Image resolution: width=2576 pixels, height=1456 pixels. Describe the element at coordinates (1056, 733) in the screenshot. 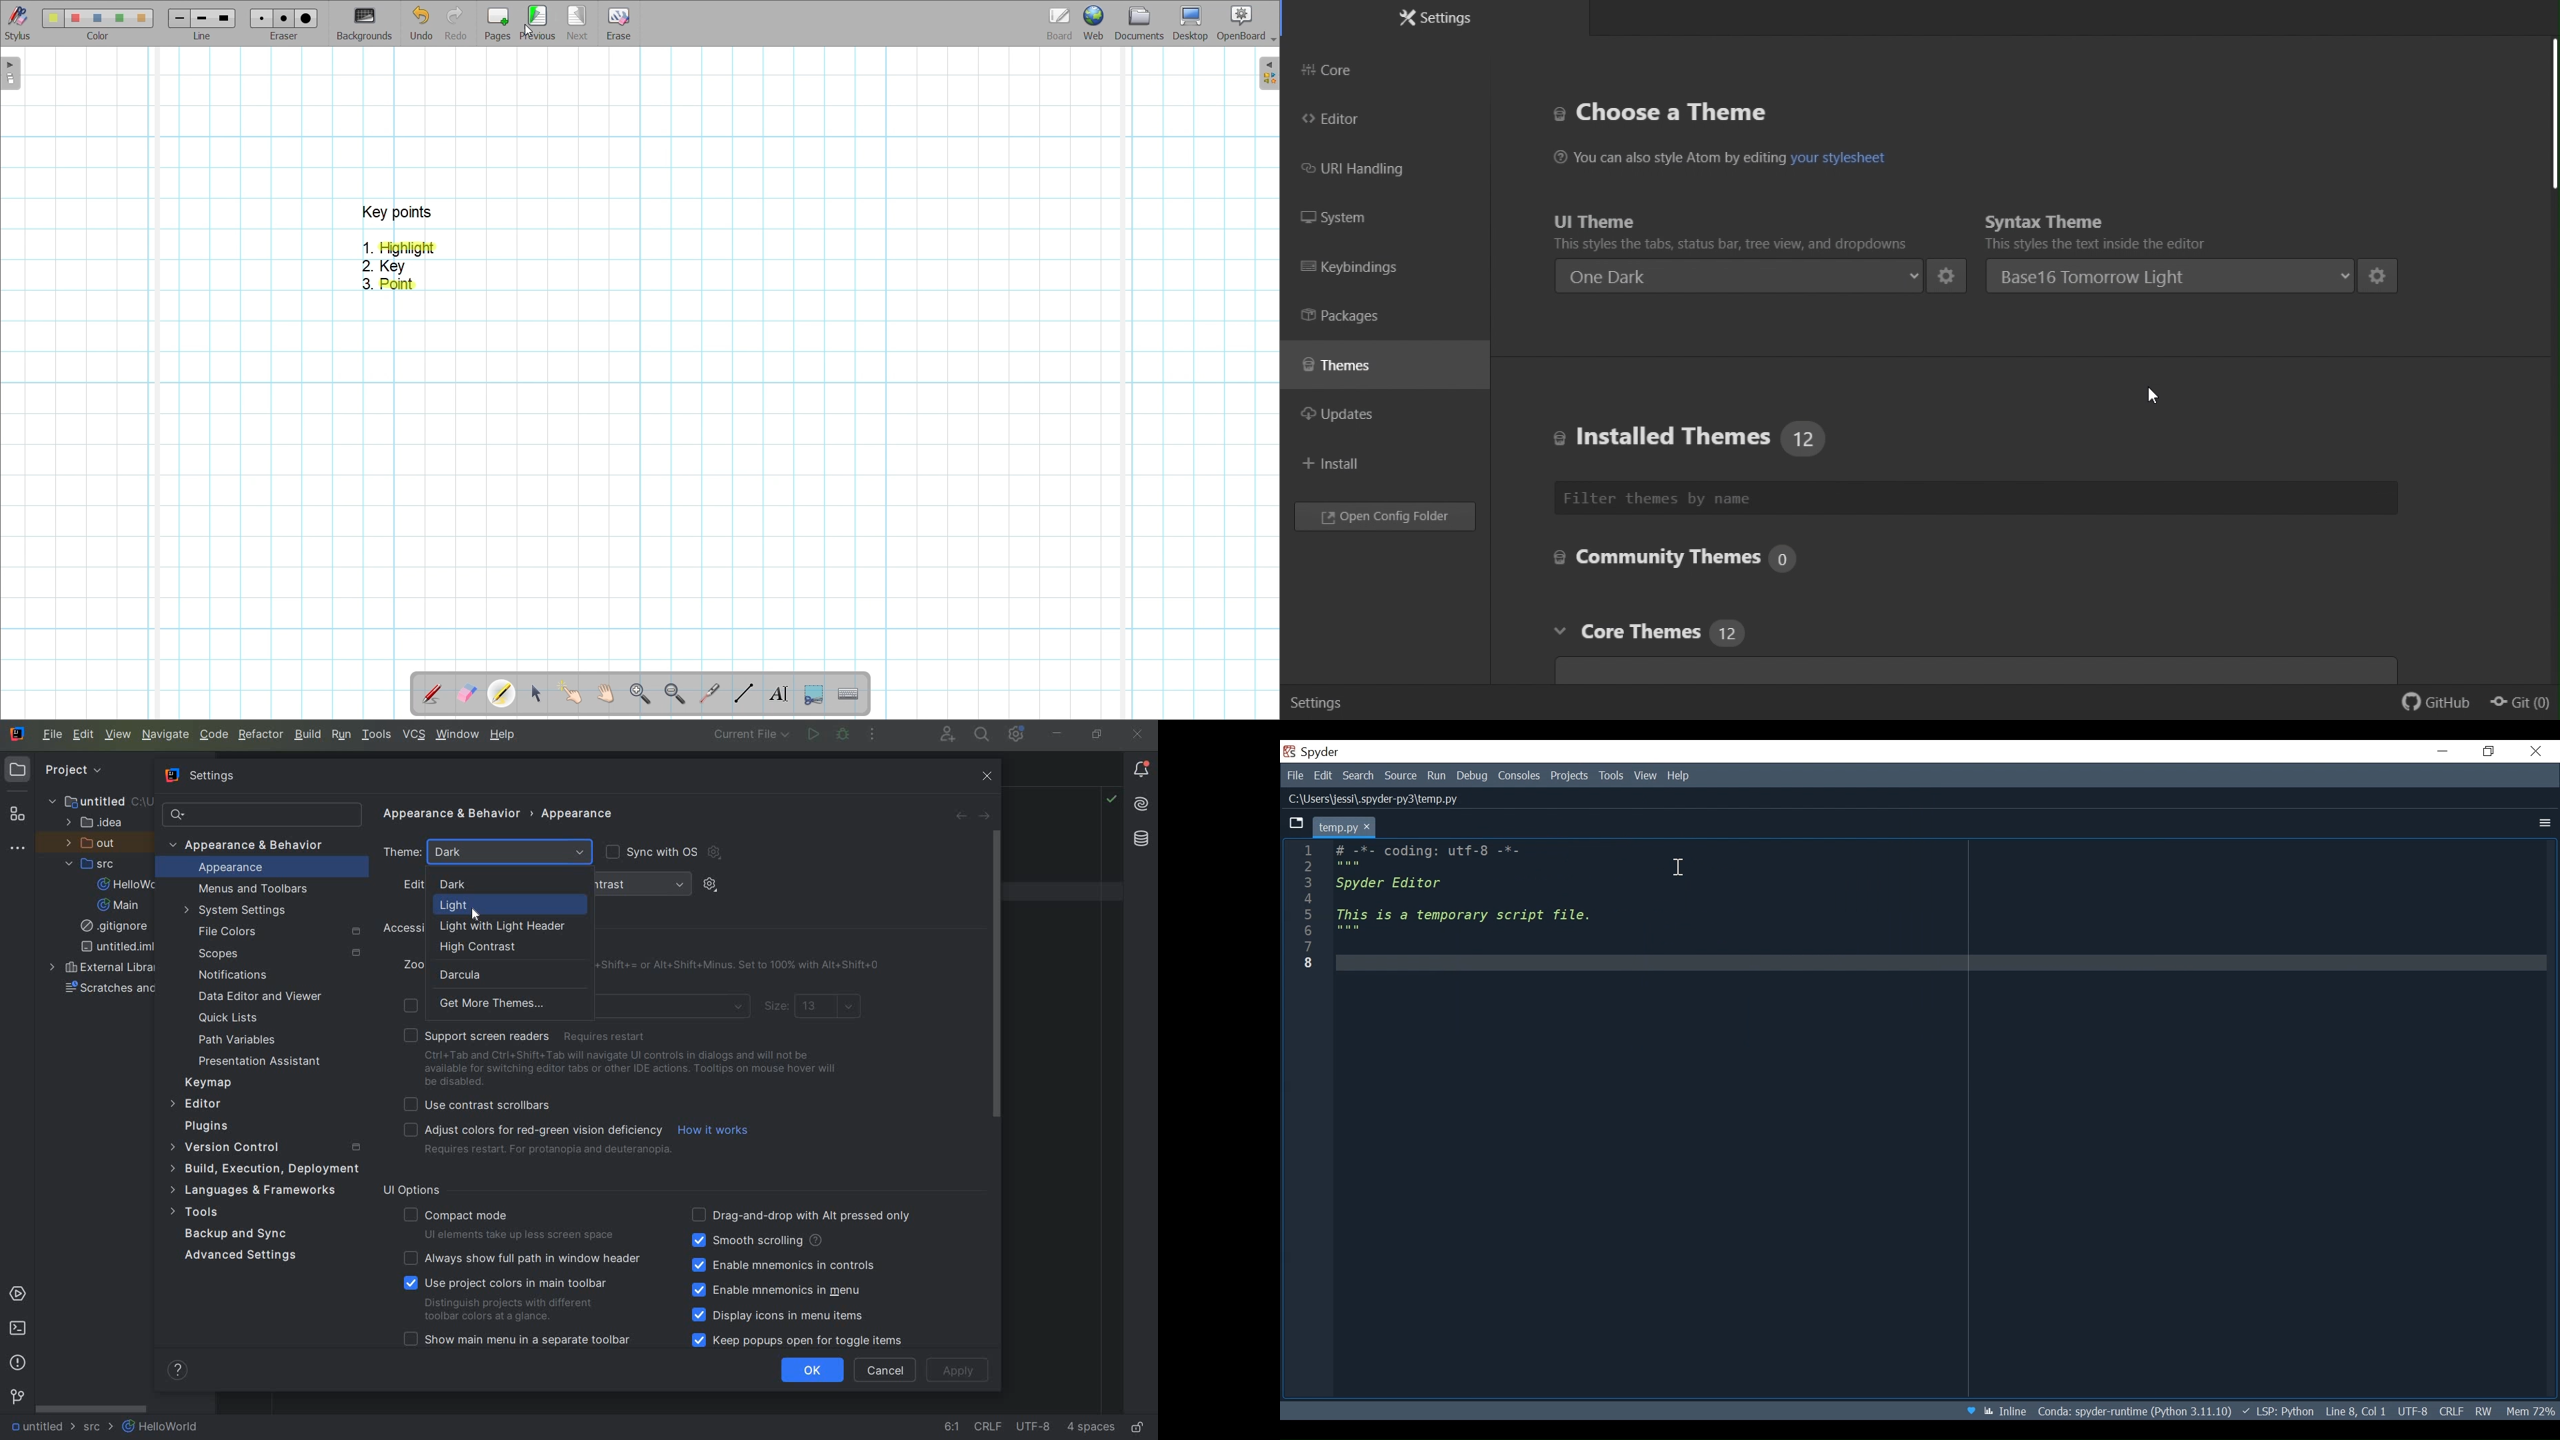

I see `minimize` at that location.